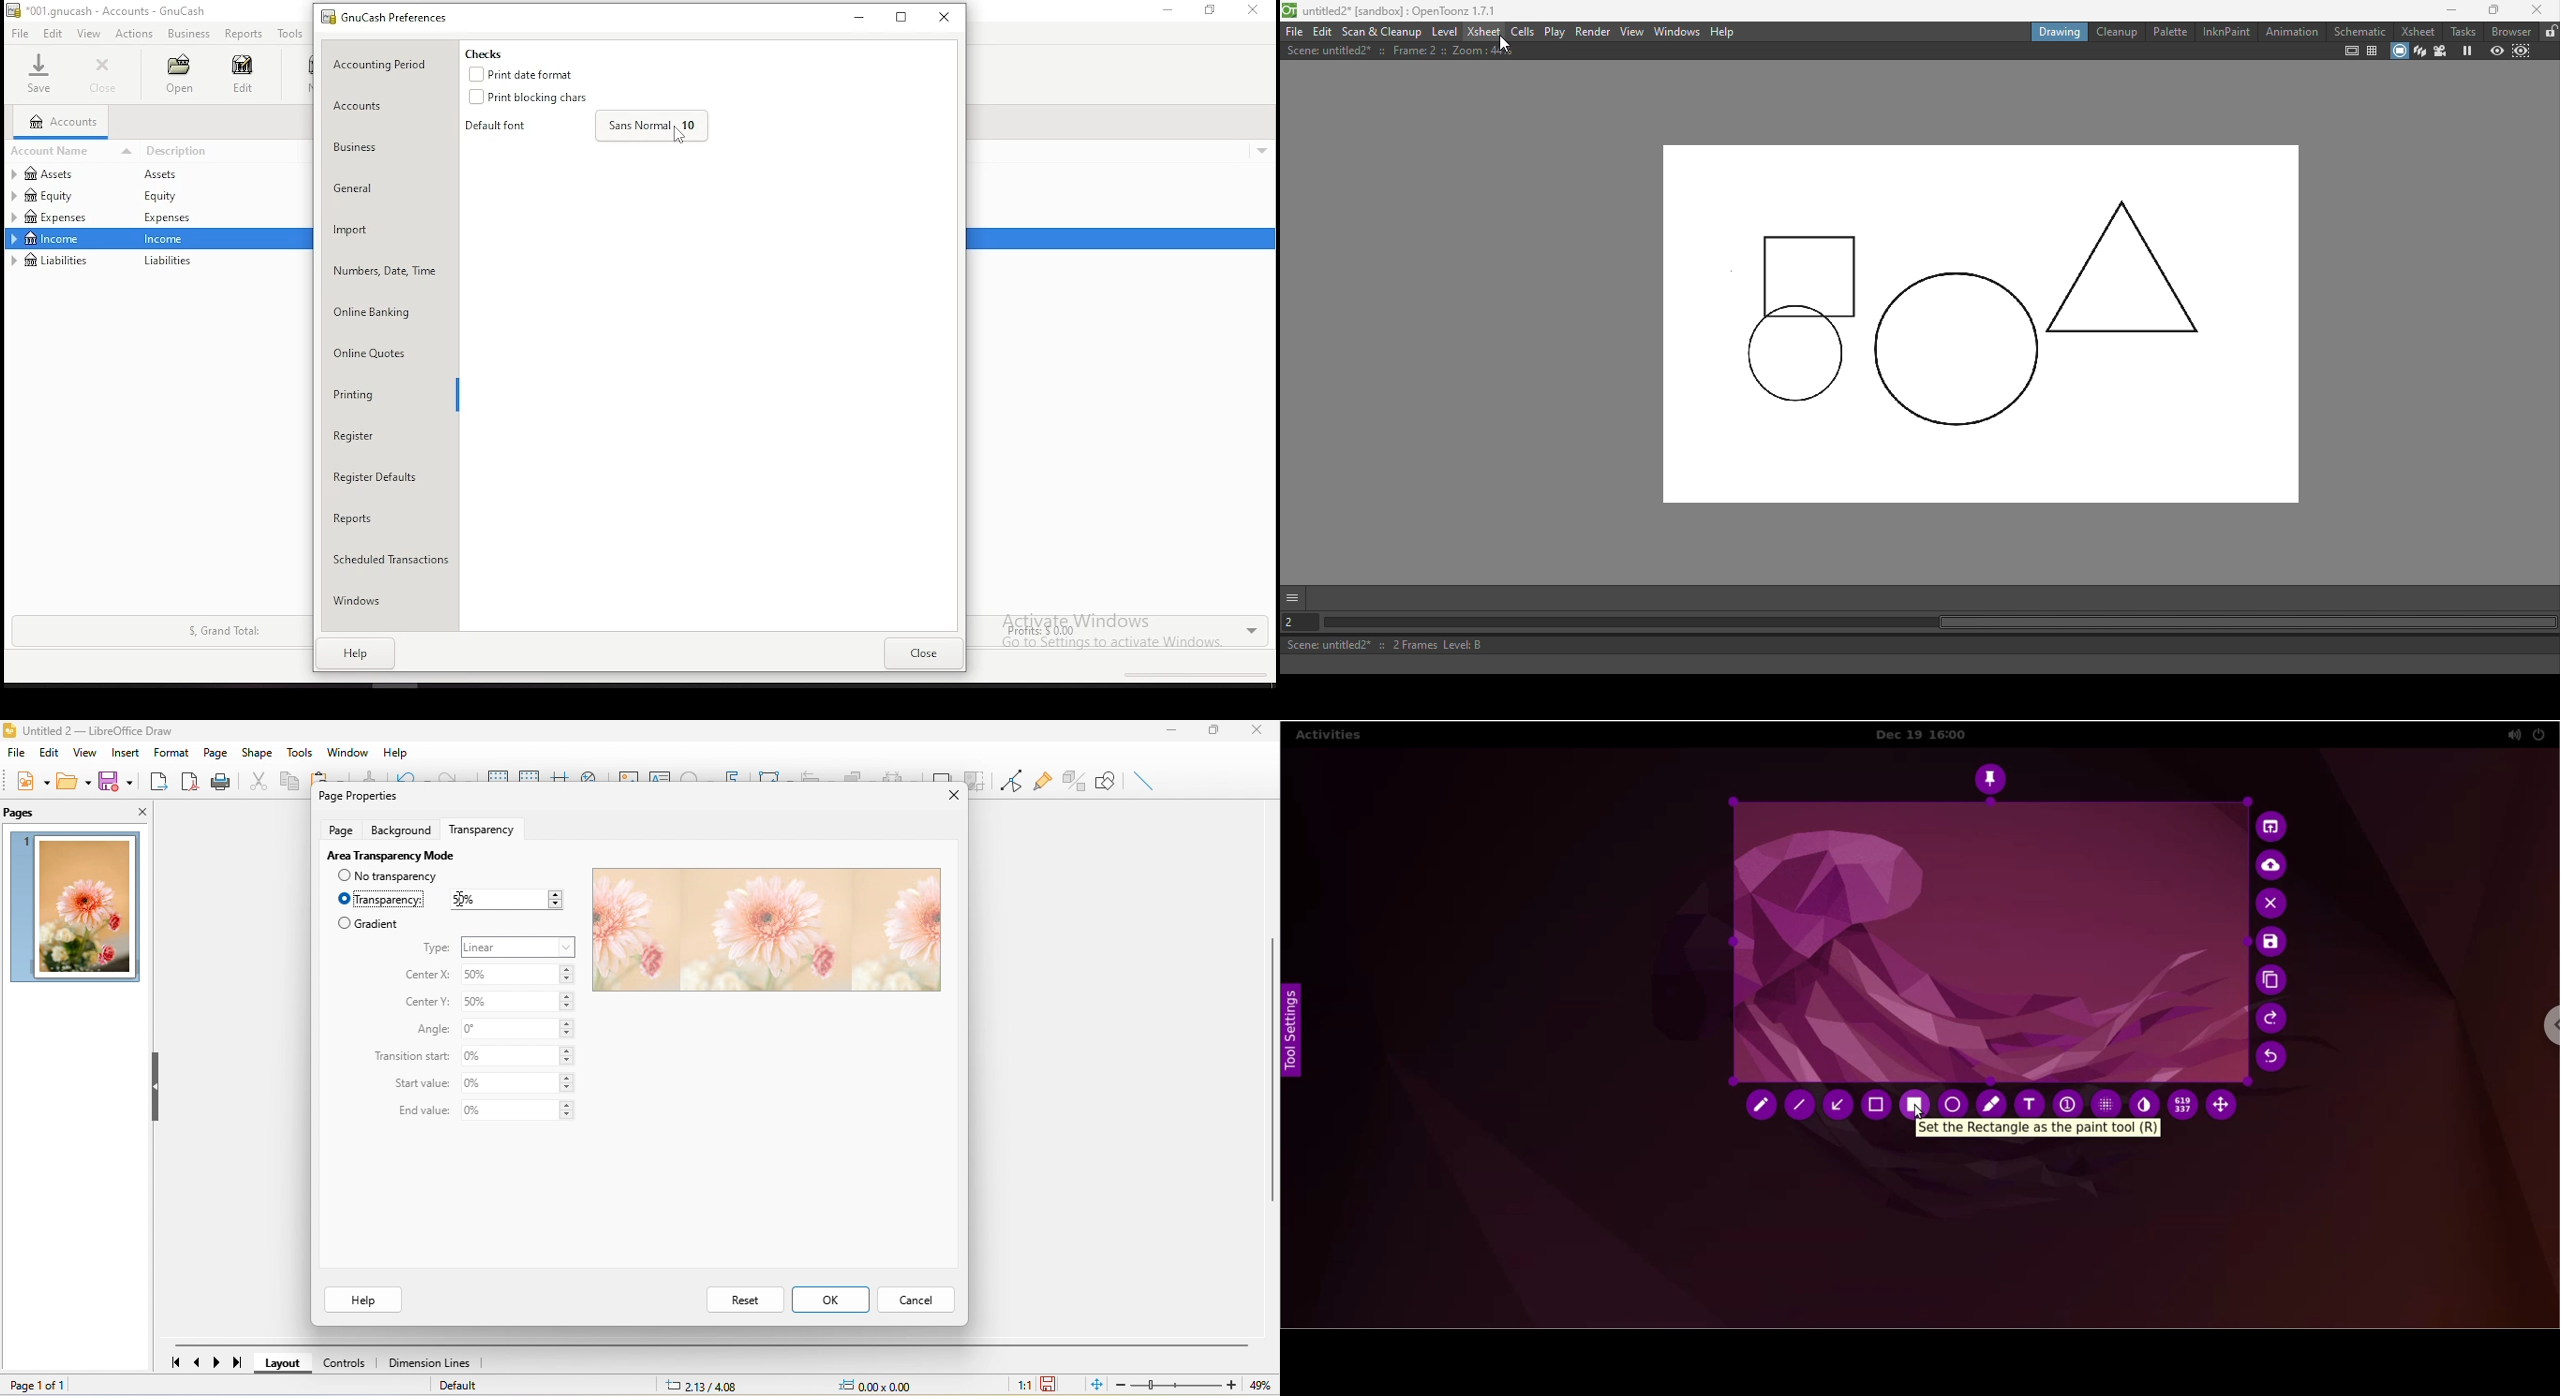 The image size is (2576, 1400). I want to click on help, so click(362, 1300).